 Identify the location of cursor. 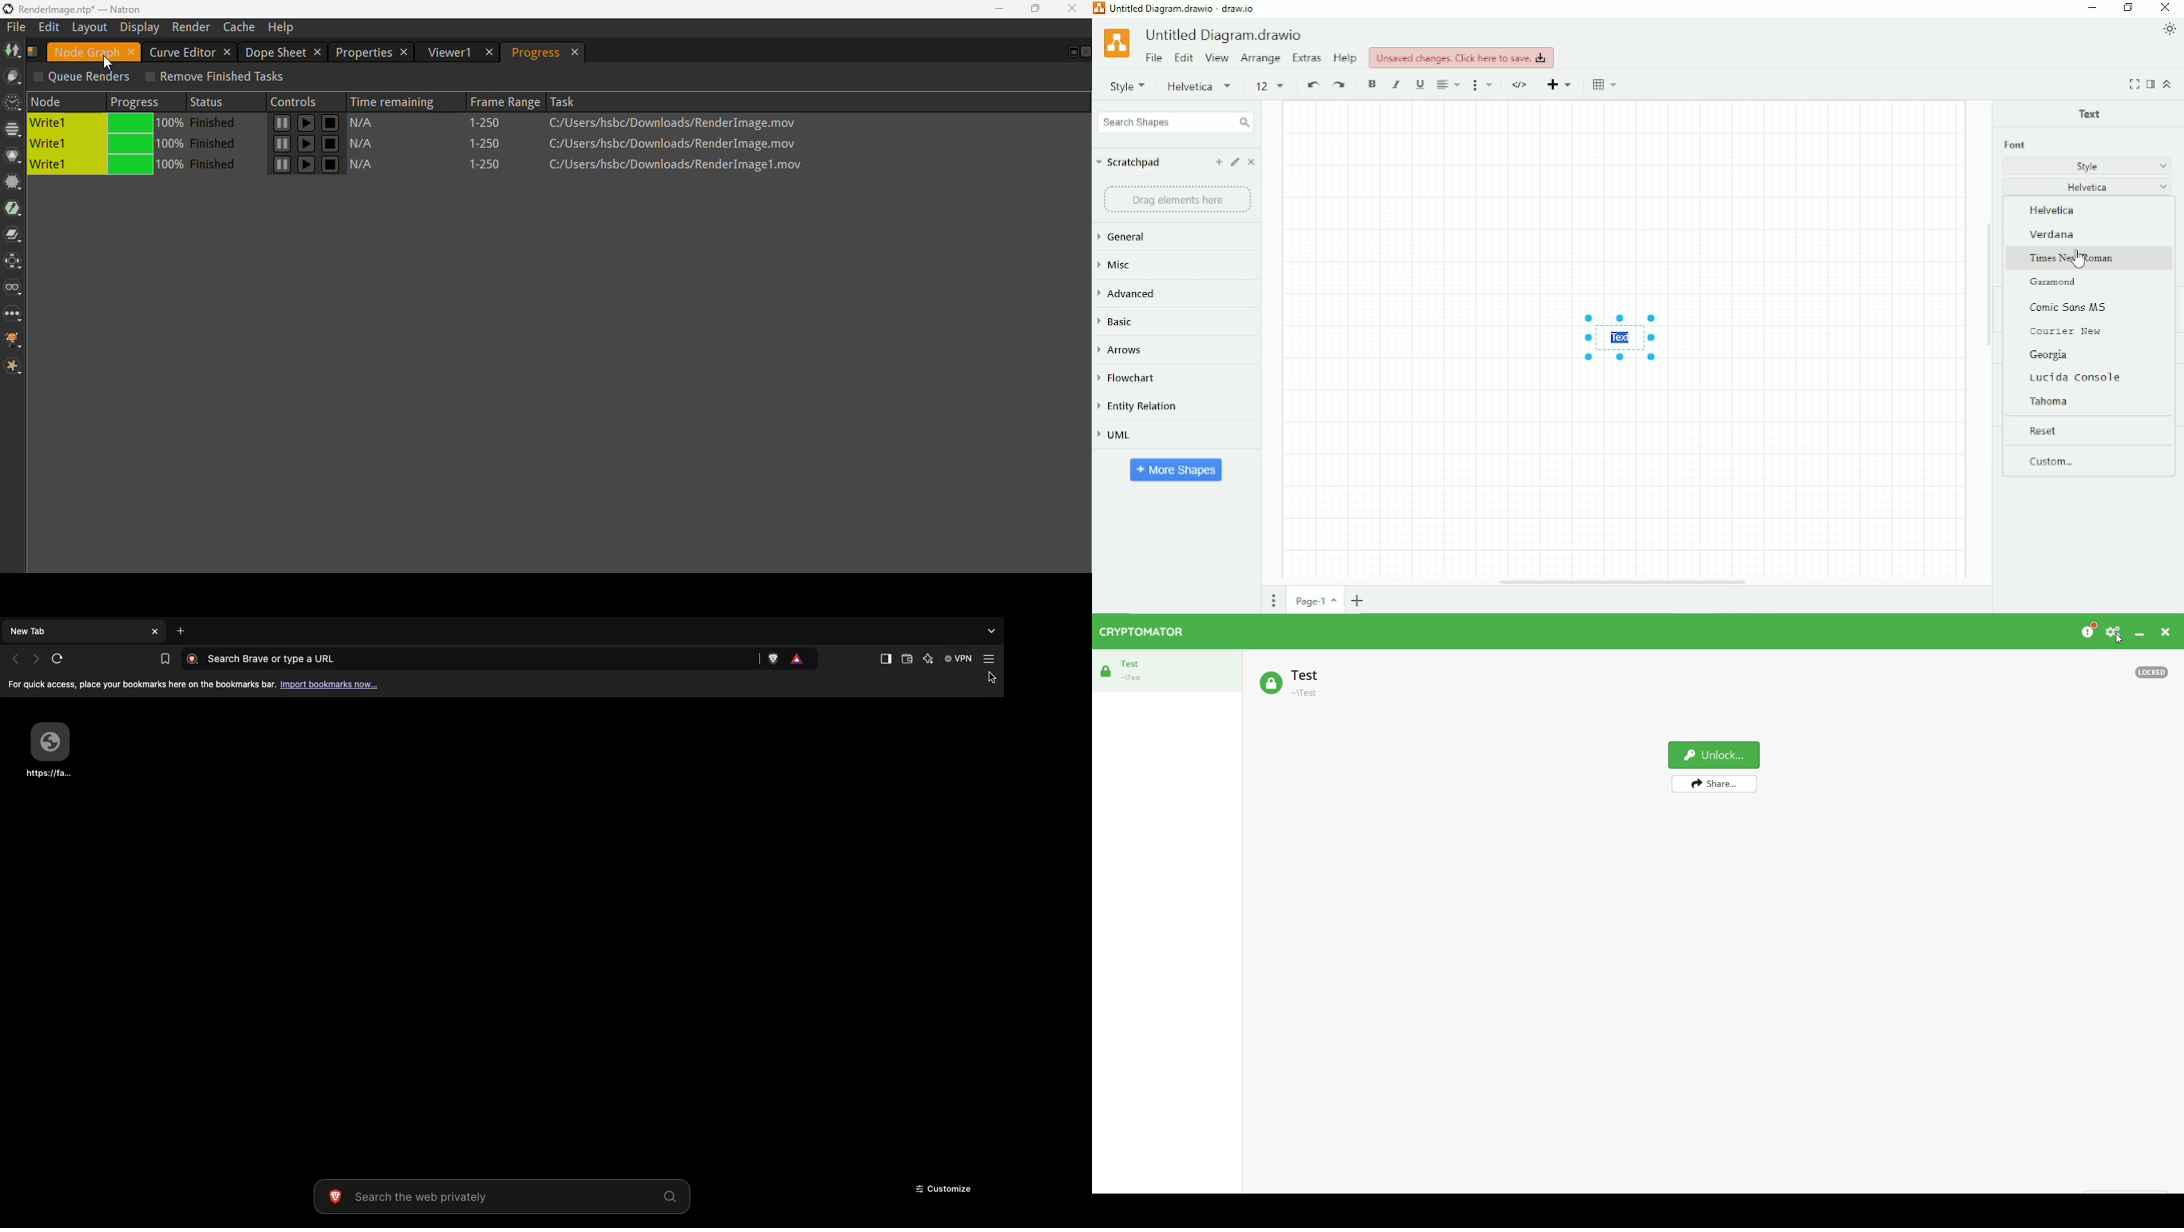
(109, 63).